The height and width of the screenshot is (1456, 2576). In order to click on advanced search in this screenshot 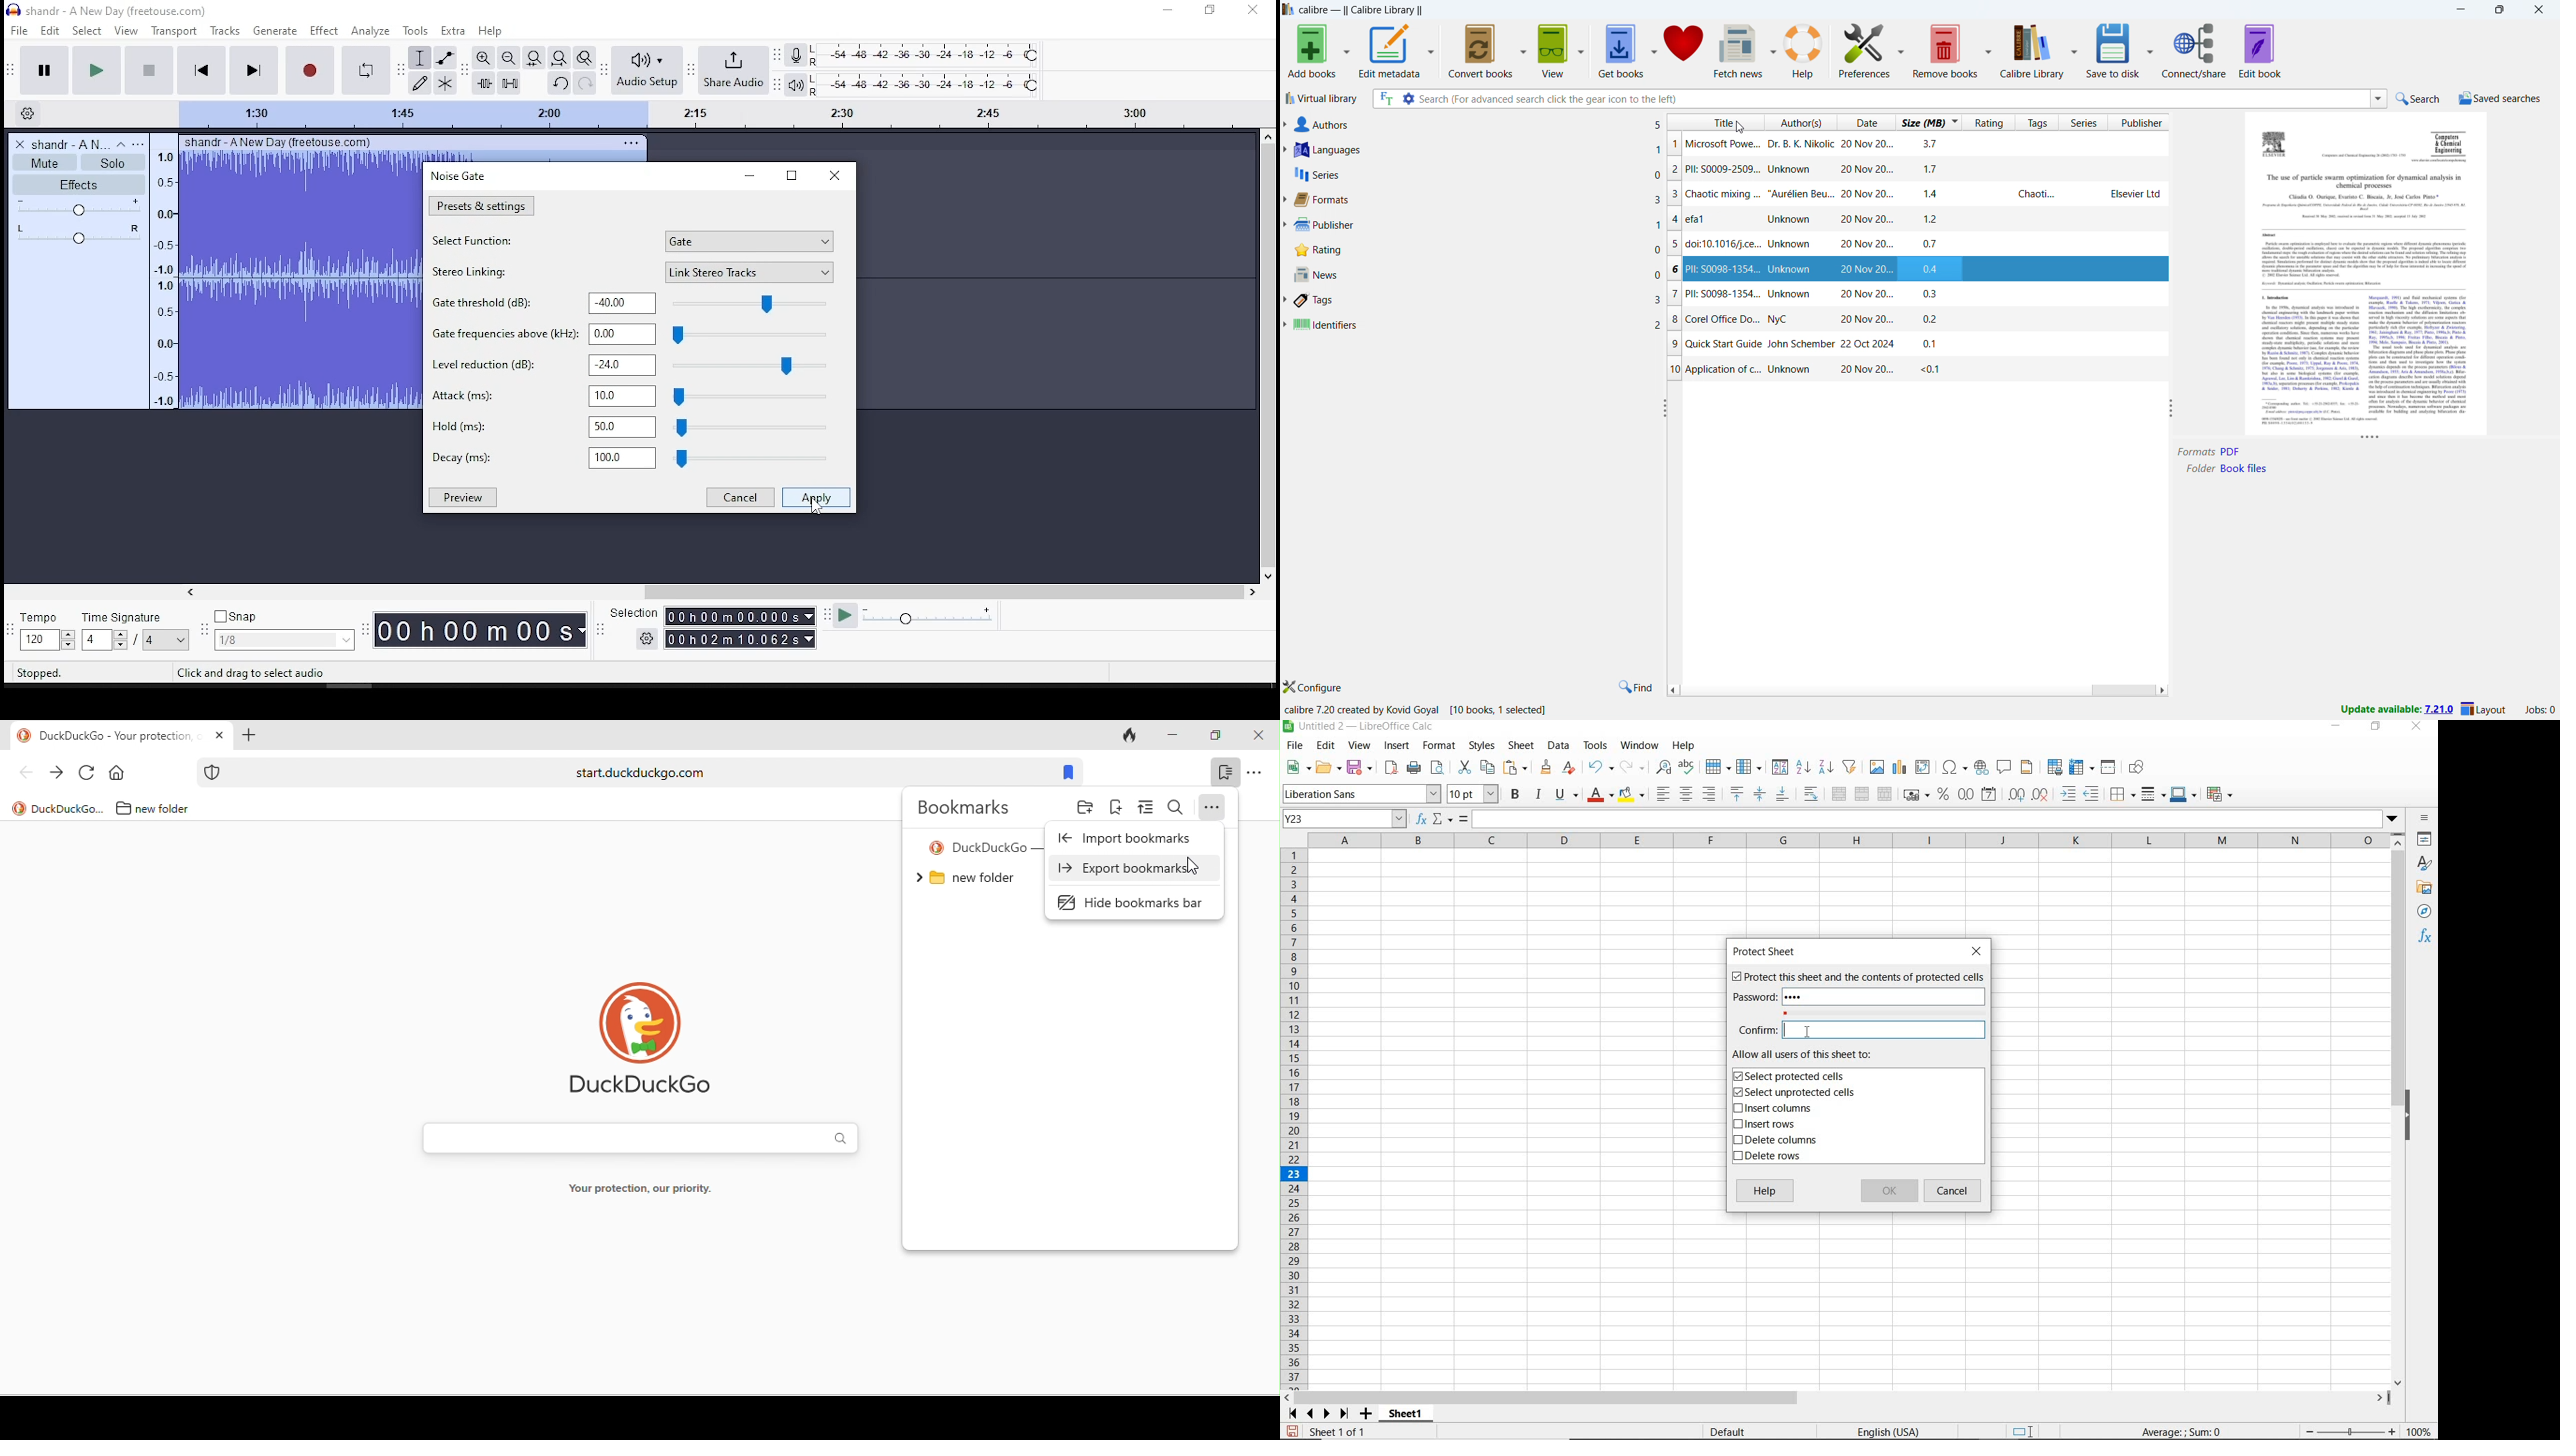, I will do `click(1409, 99)`.